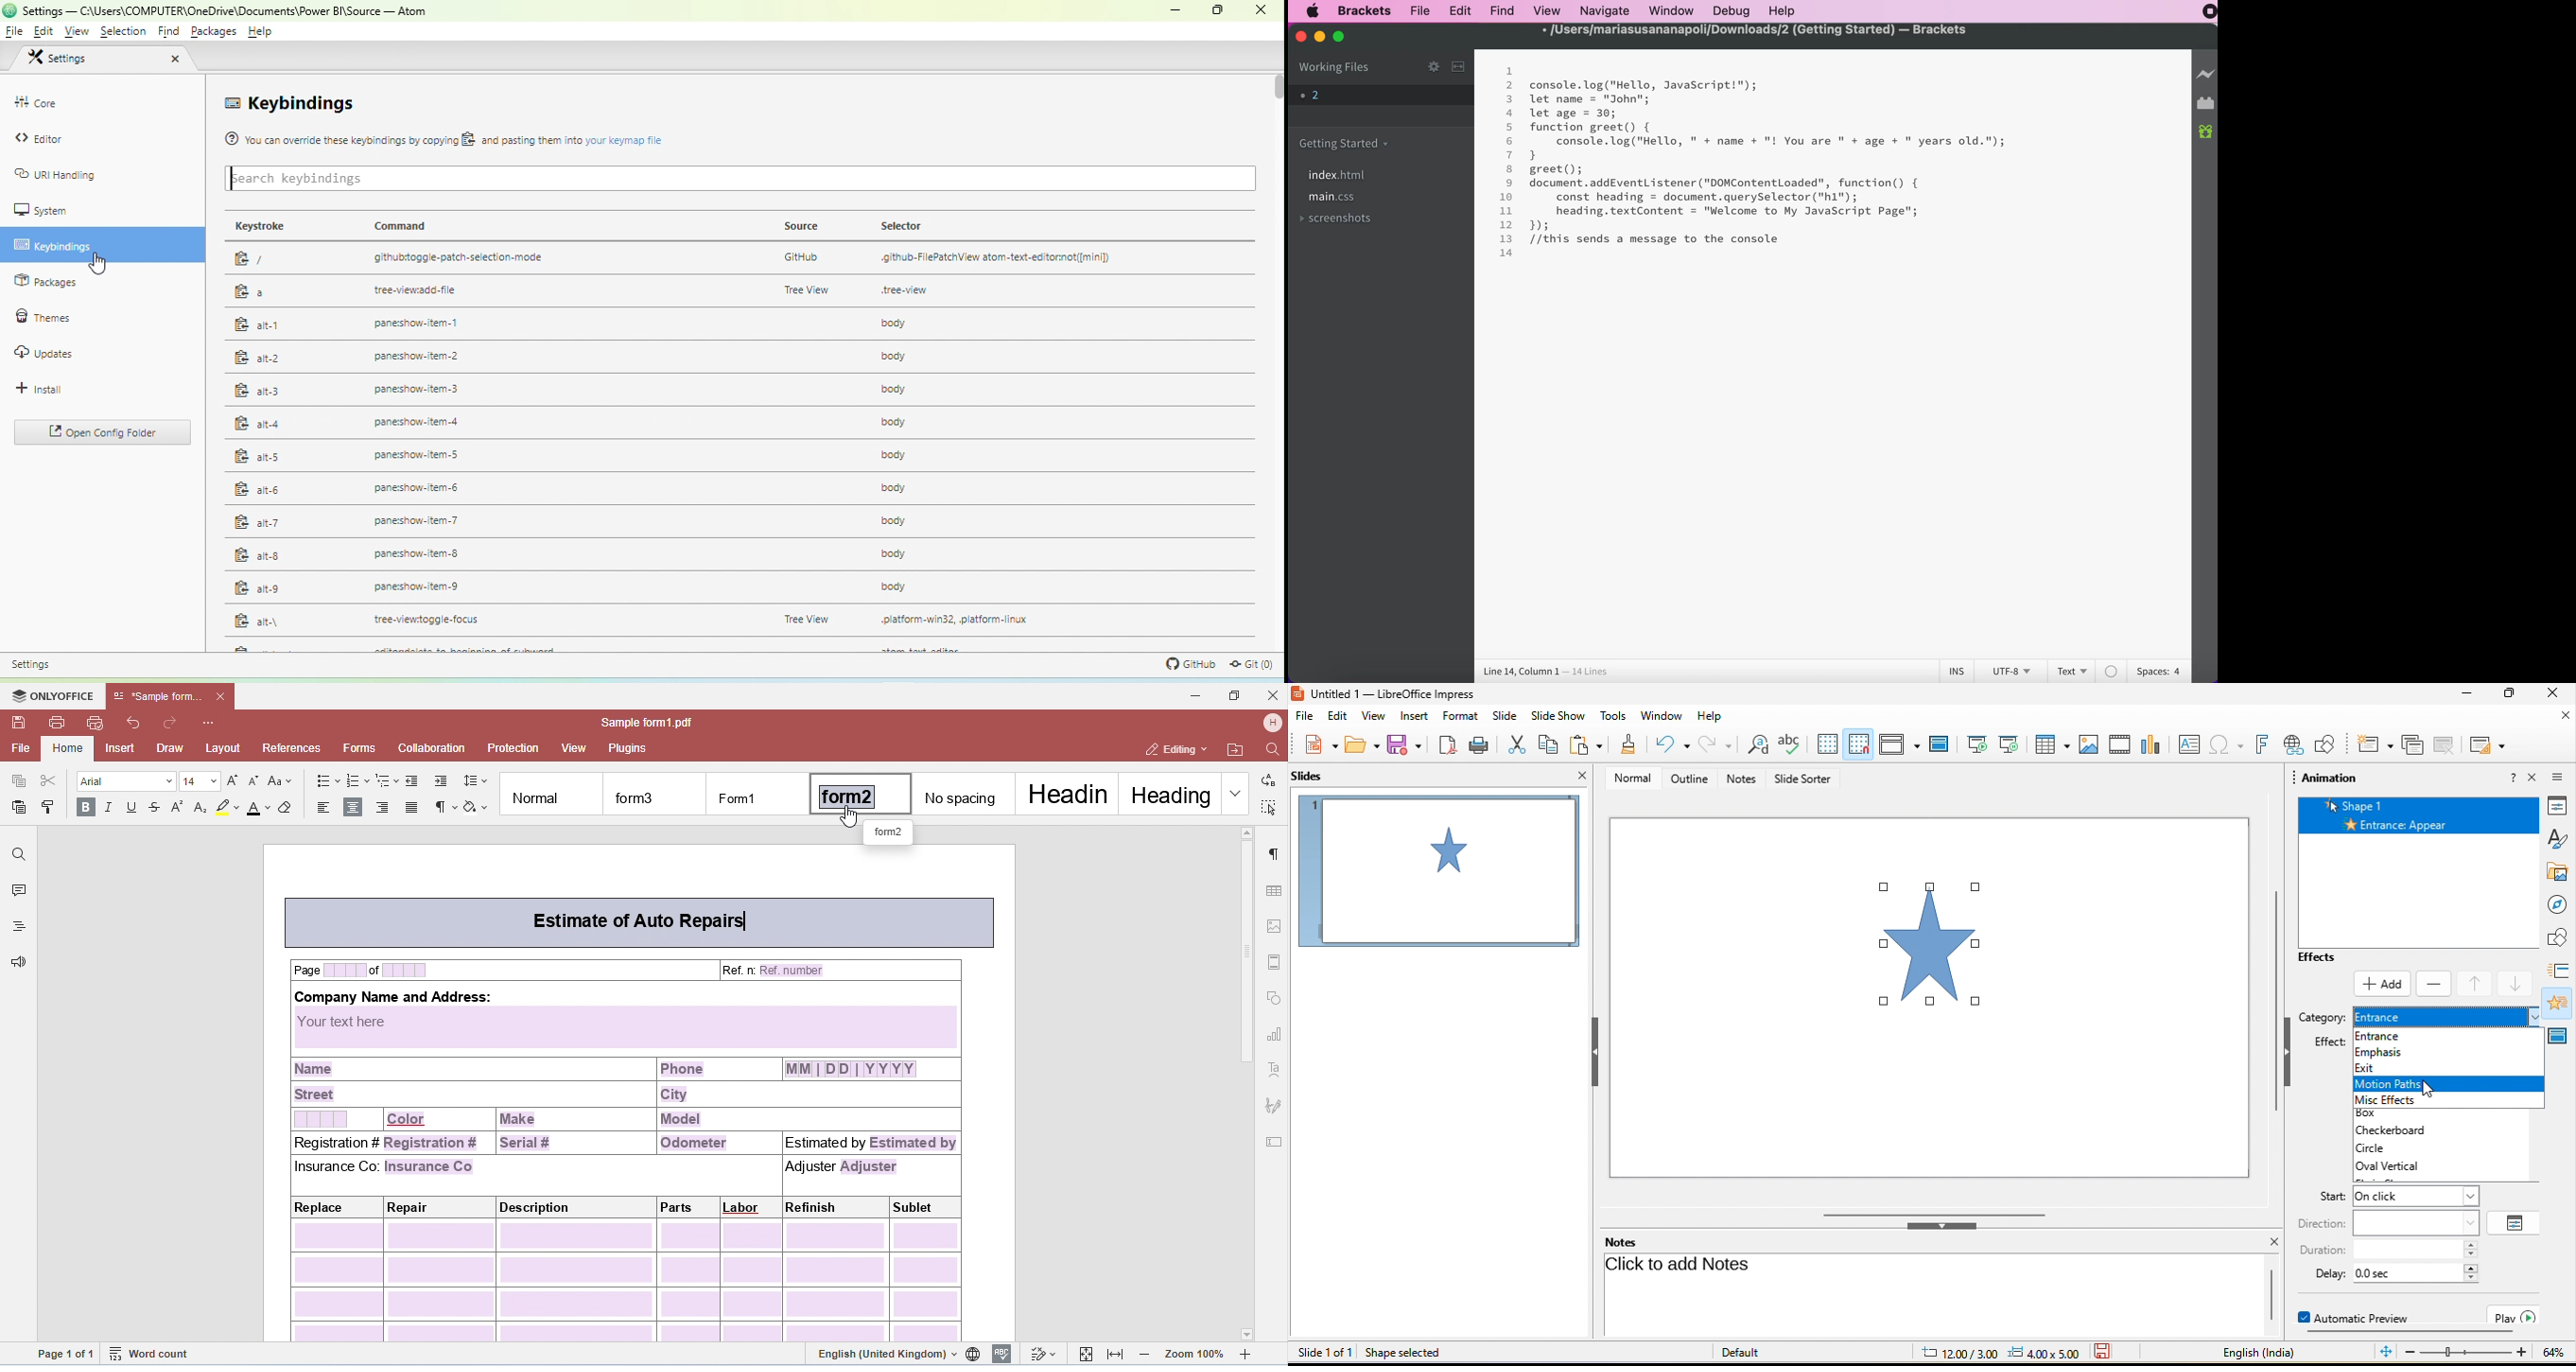 This screenshot has width=2576, height=1372. Describe the element at coordinates (1506, 225) in the screenshot. I see `12` at that location.